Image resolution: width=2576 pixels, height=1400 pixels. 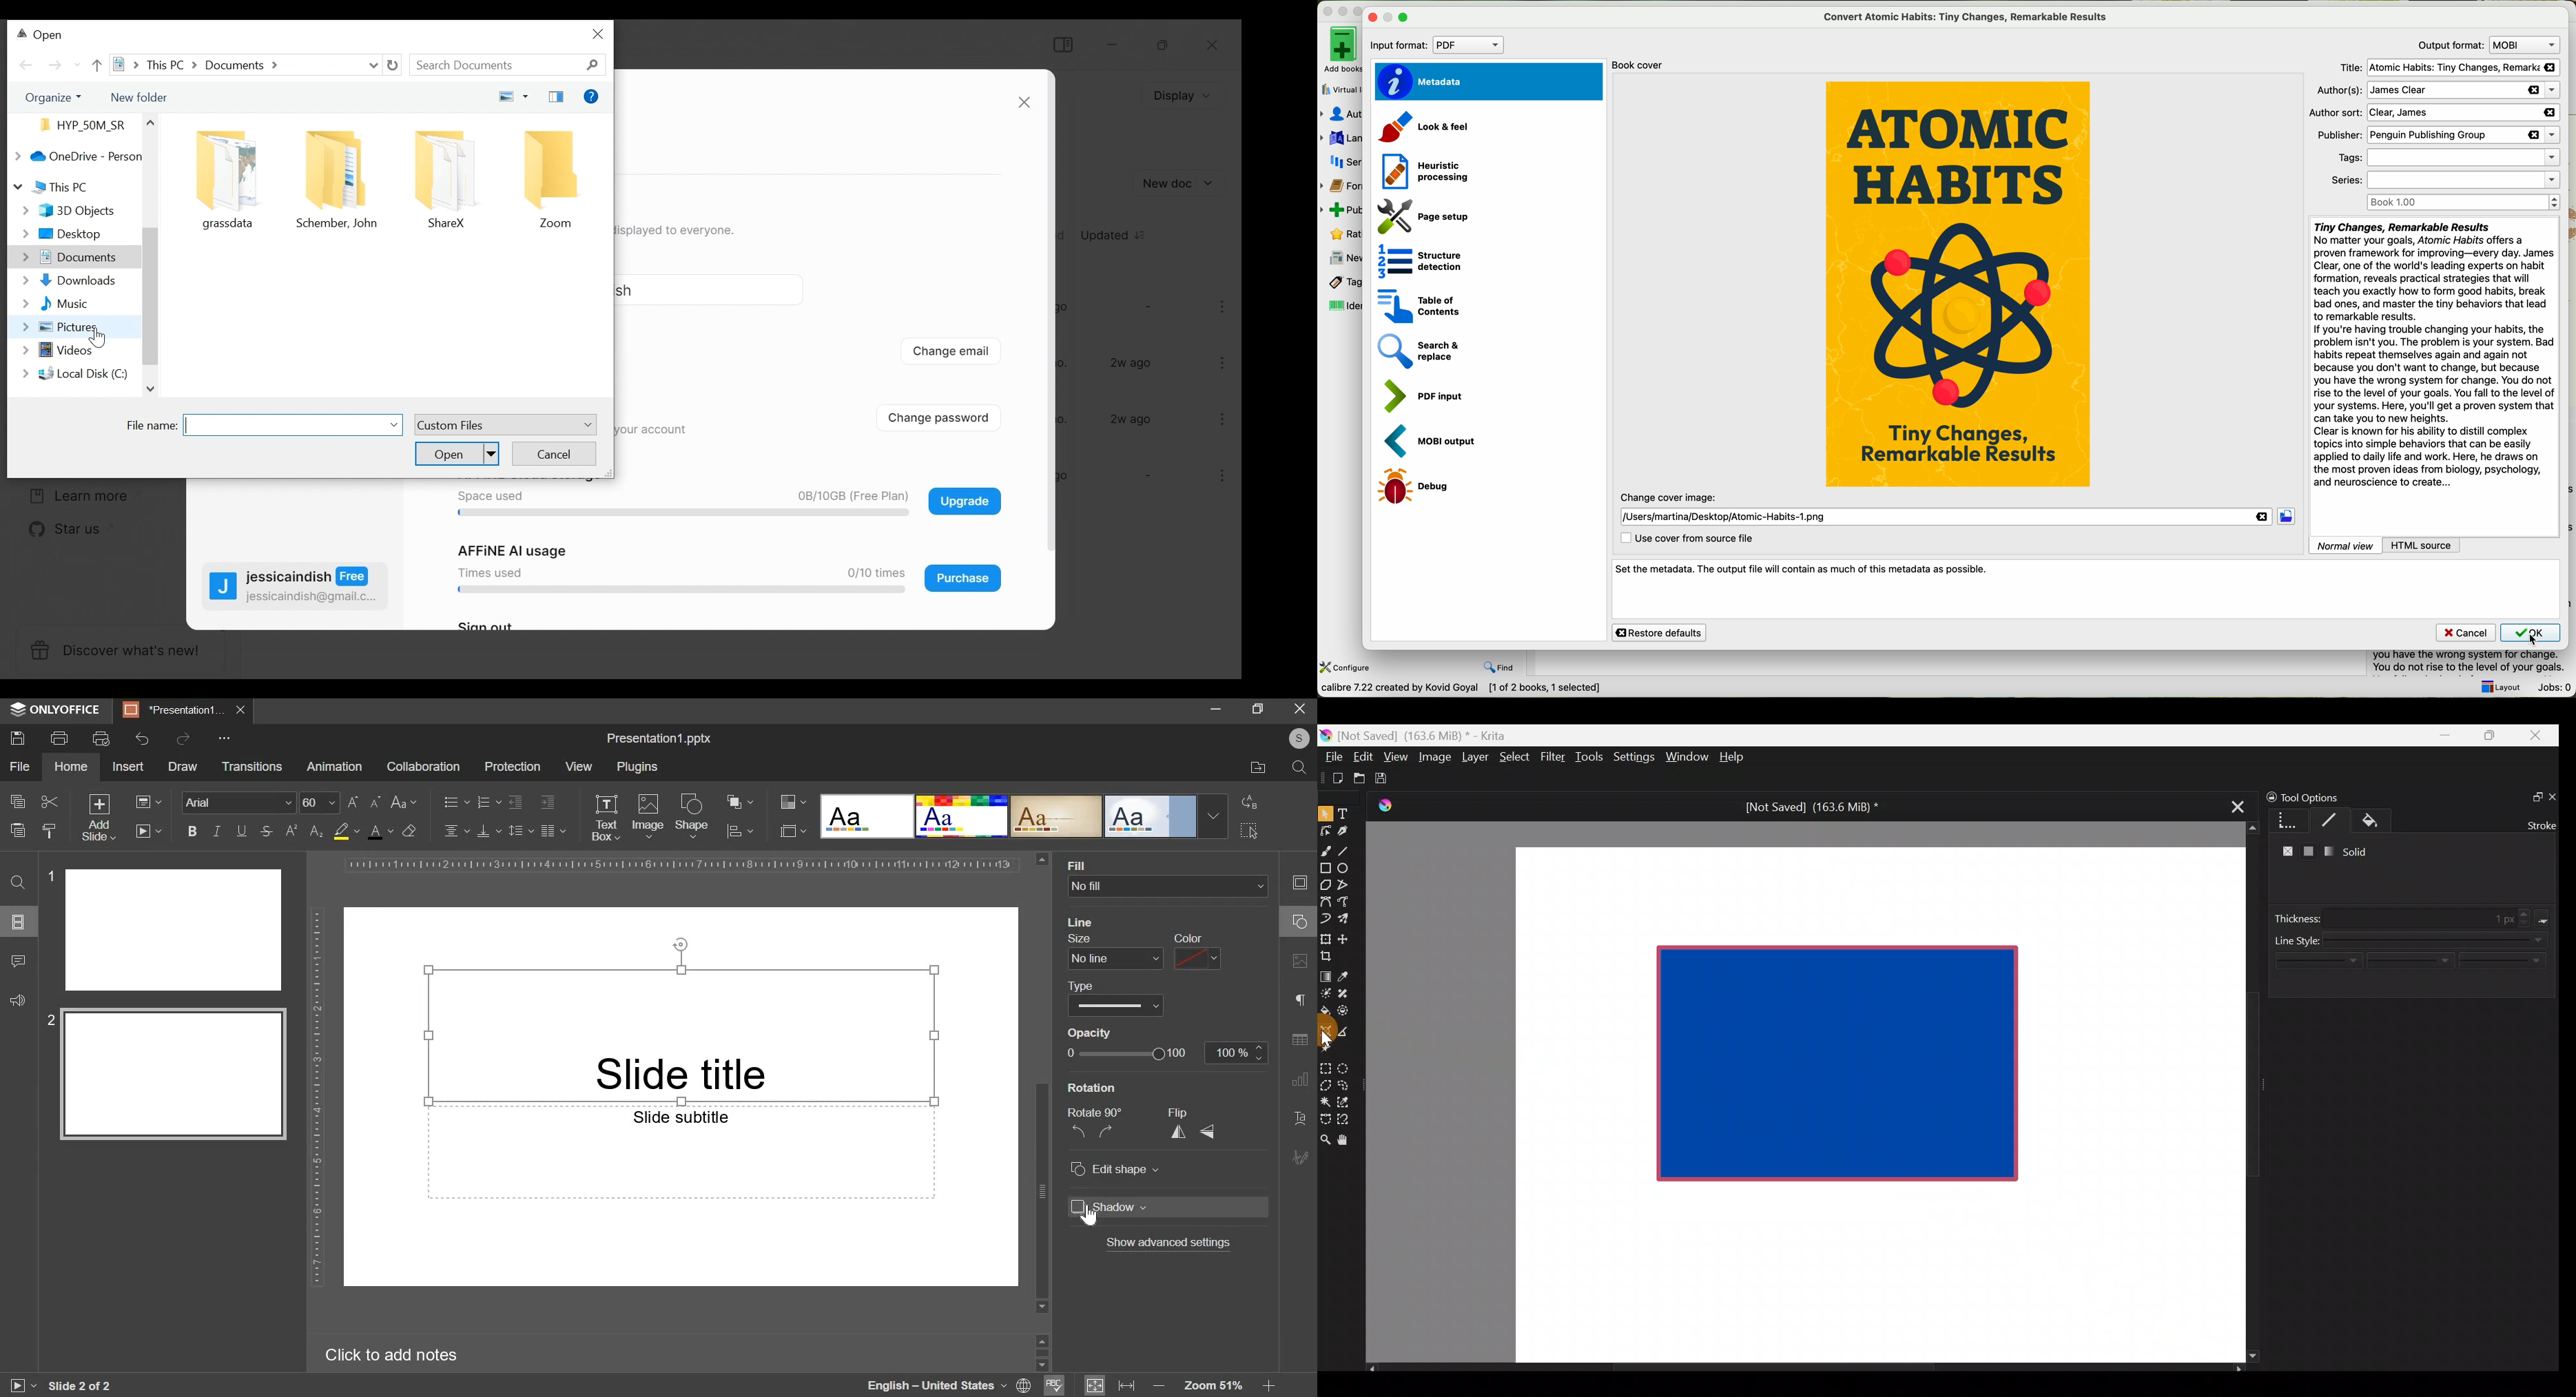 I want to click on collaboration, so click(x=422, y=767).